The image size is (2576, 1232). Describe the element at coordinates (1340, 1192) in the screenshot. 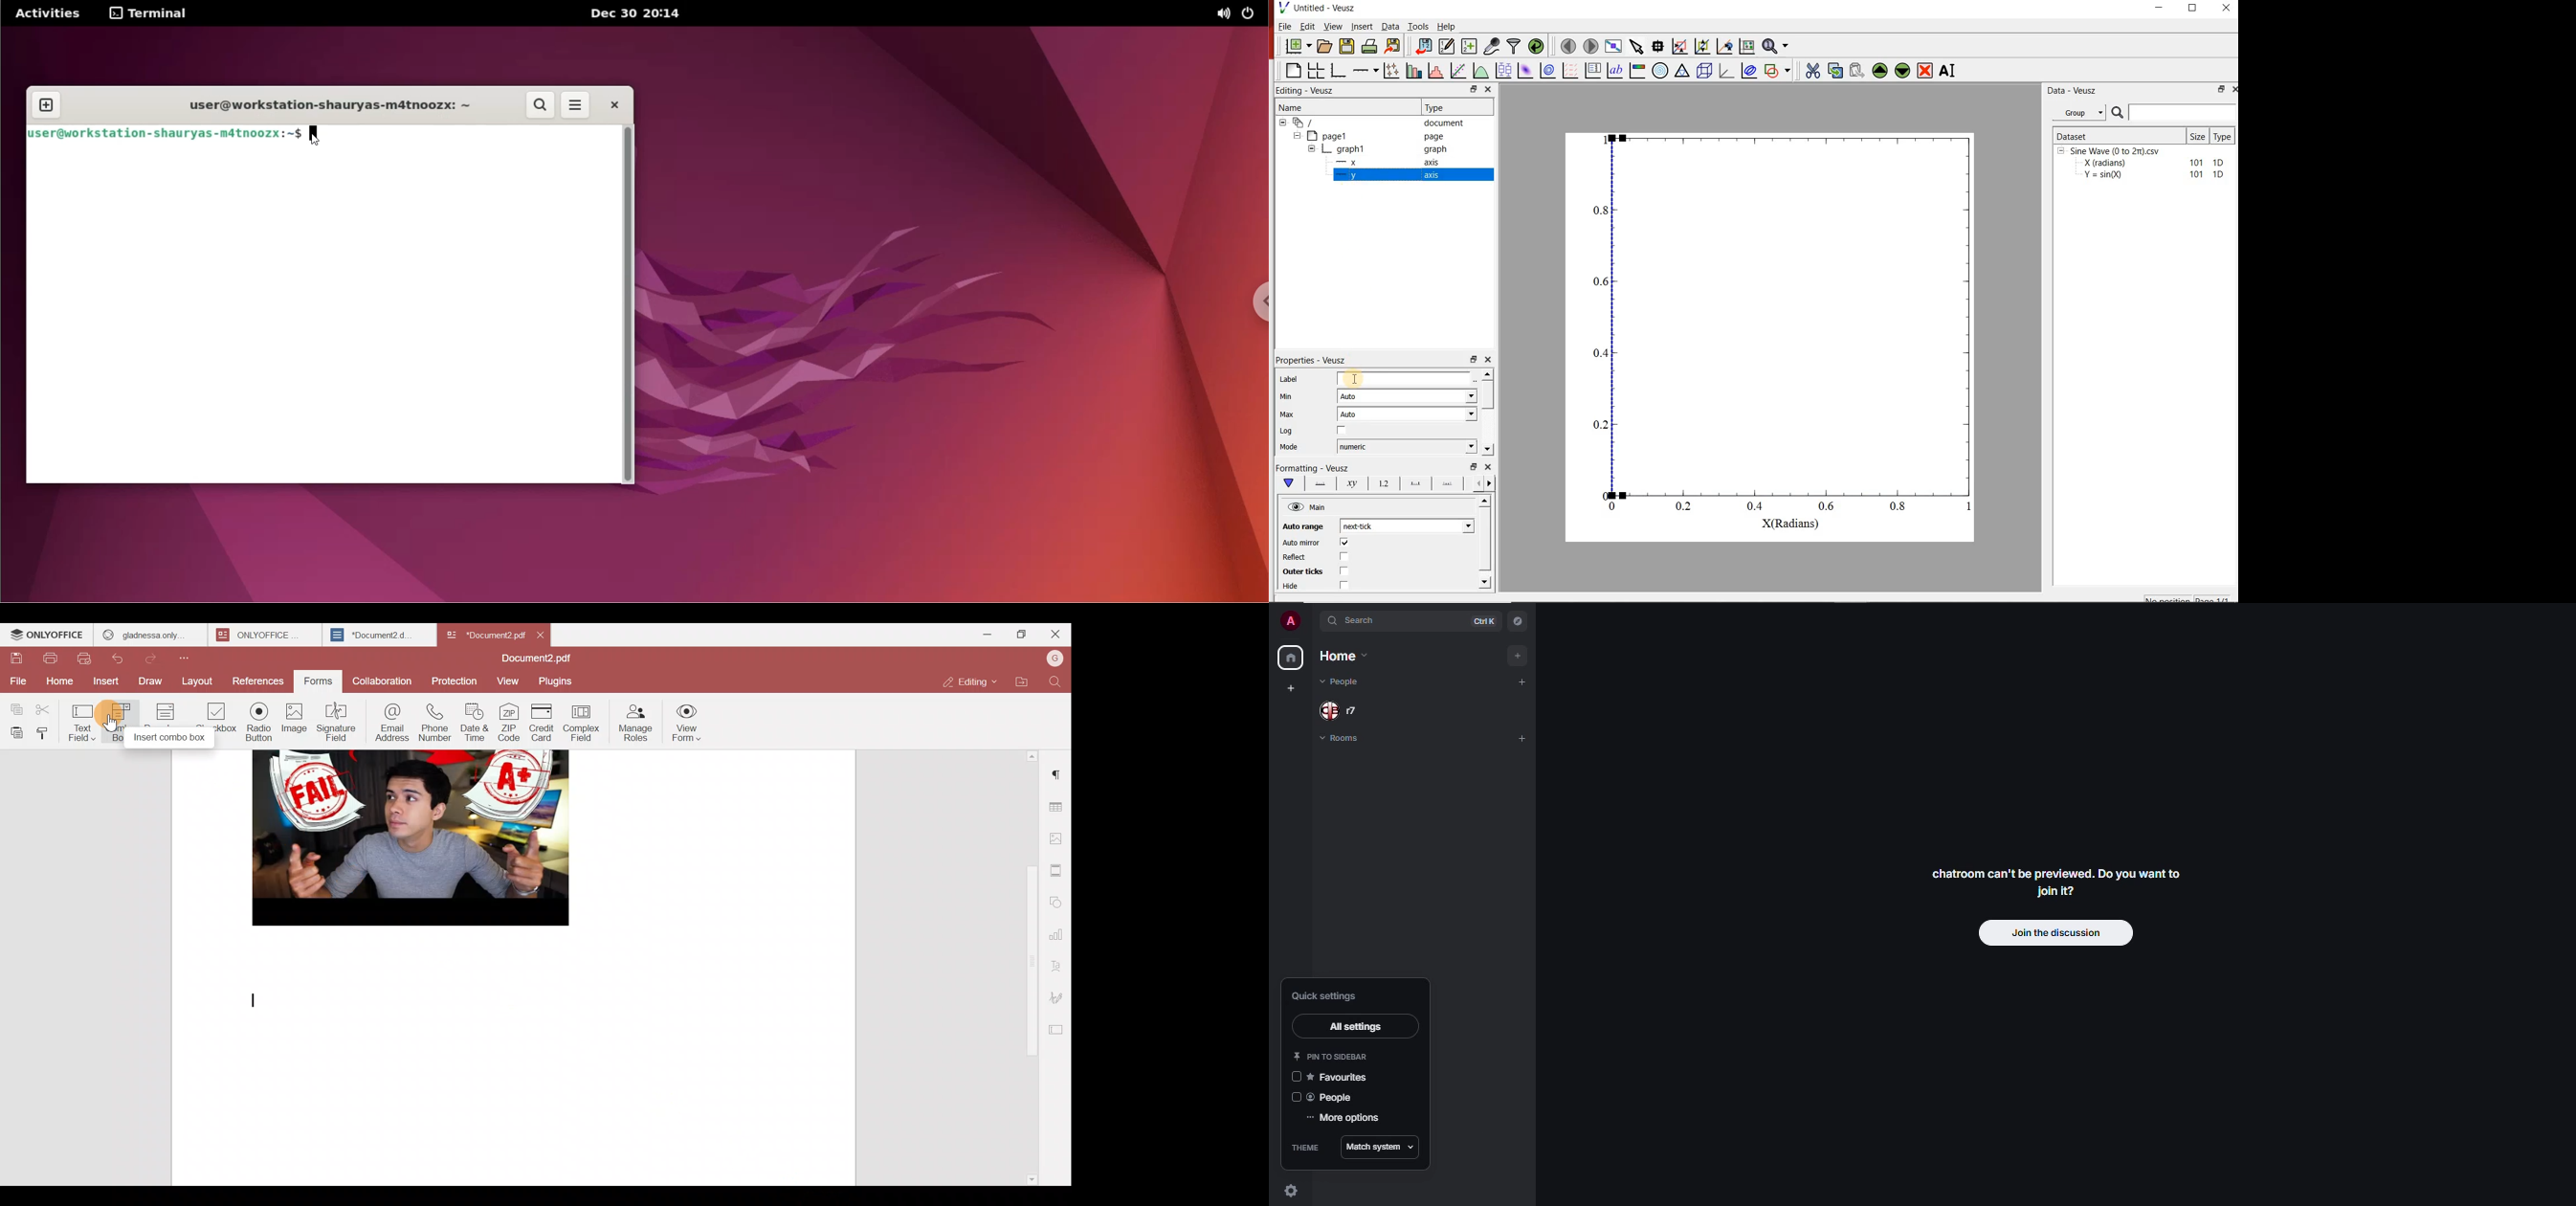

I see `quick settings` at that location.